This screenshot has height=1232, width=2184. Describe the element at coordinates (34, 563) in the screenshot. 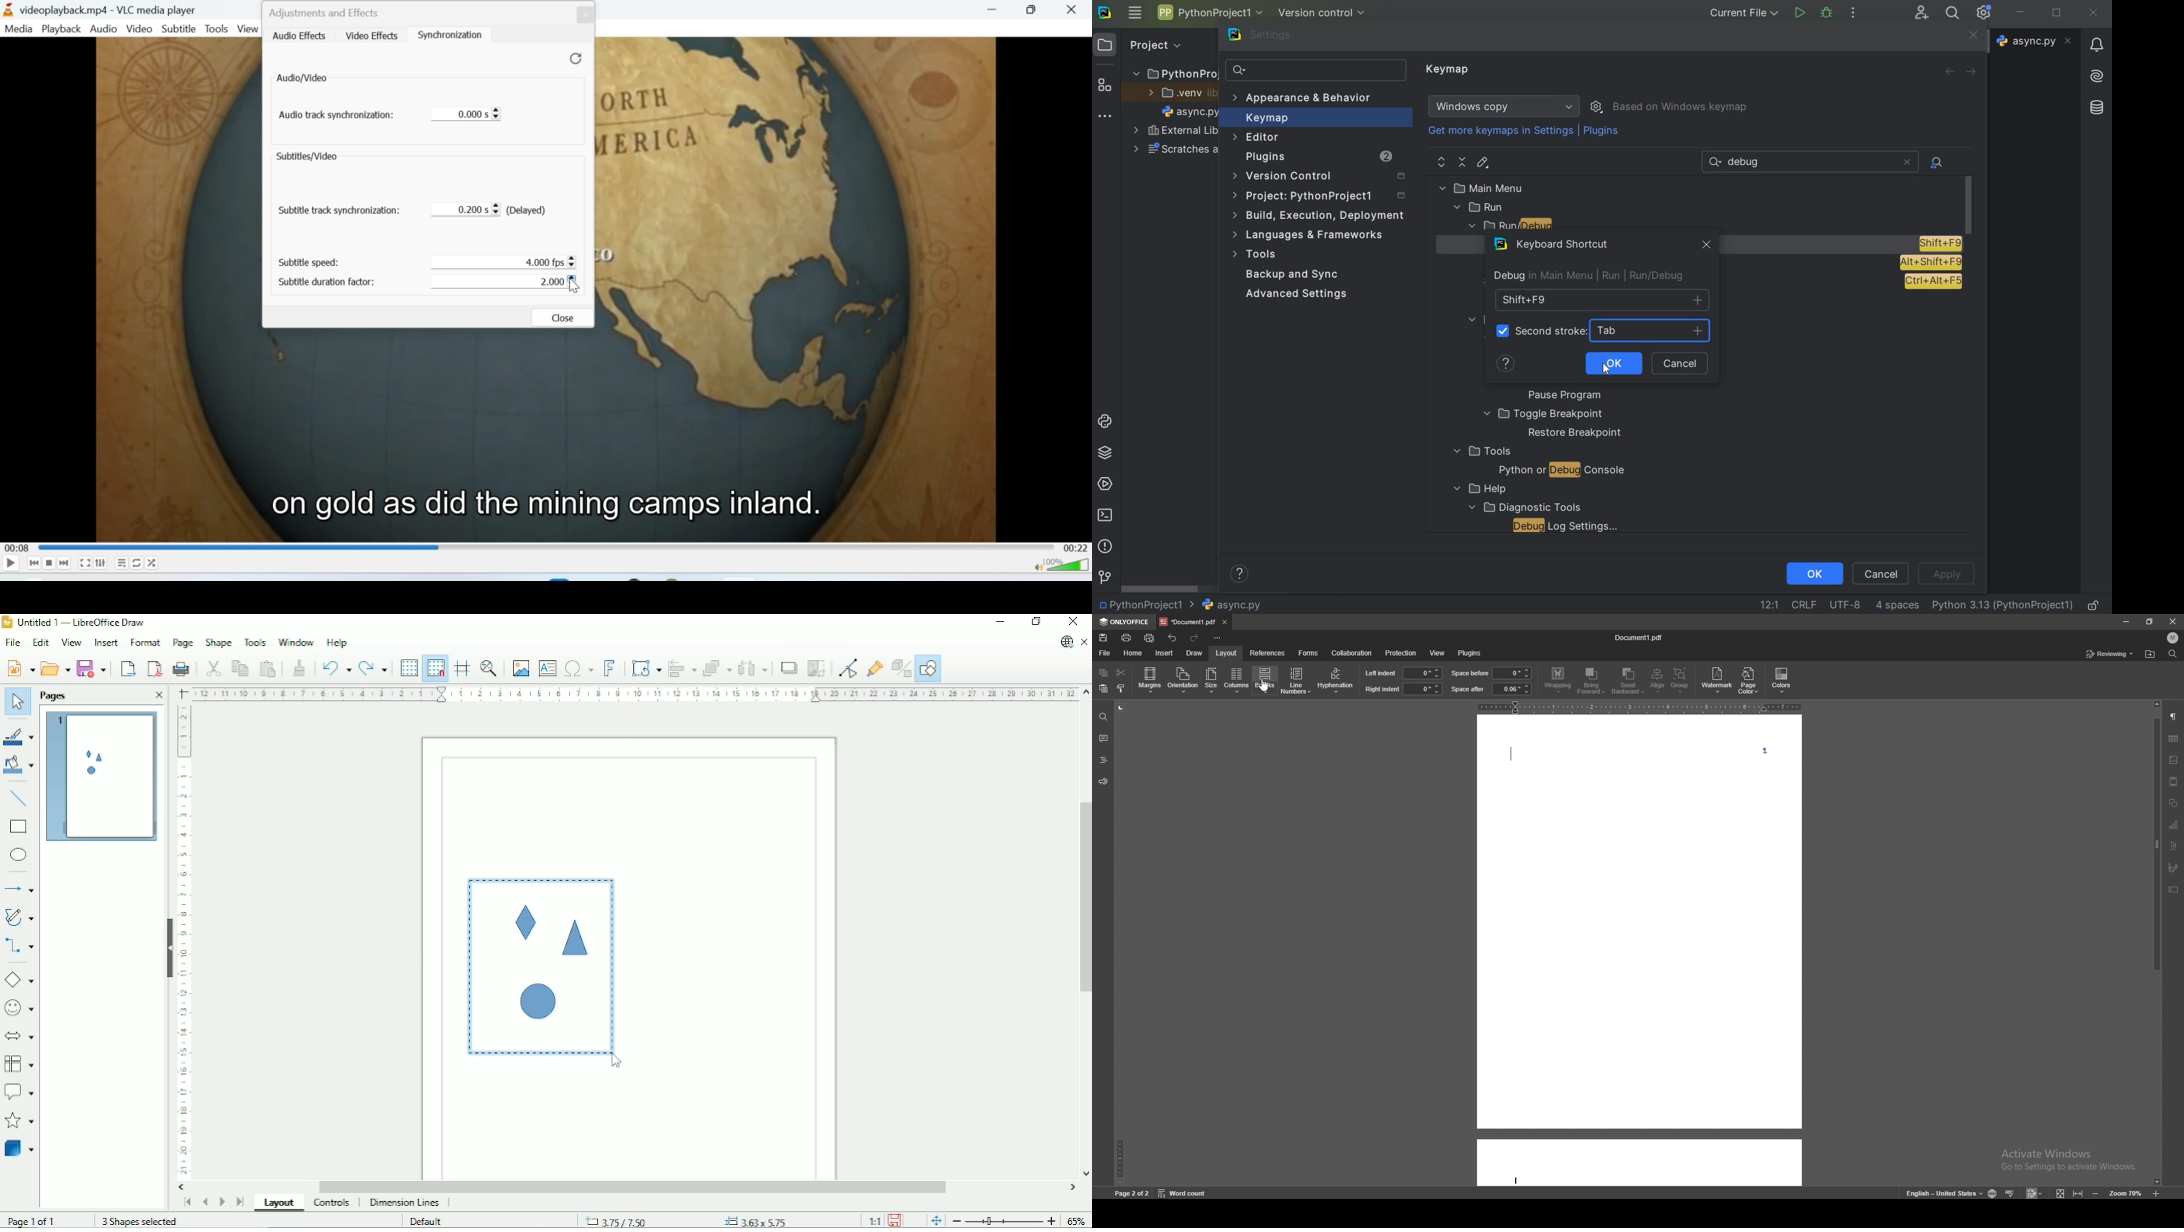

I see `Seek backwards` at that location.